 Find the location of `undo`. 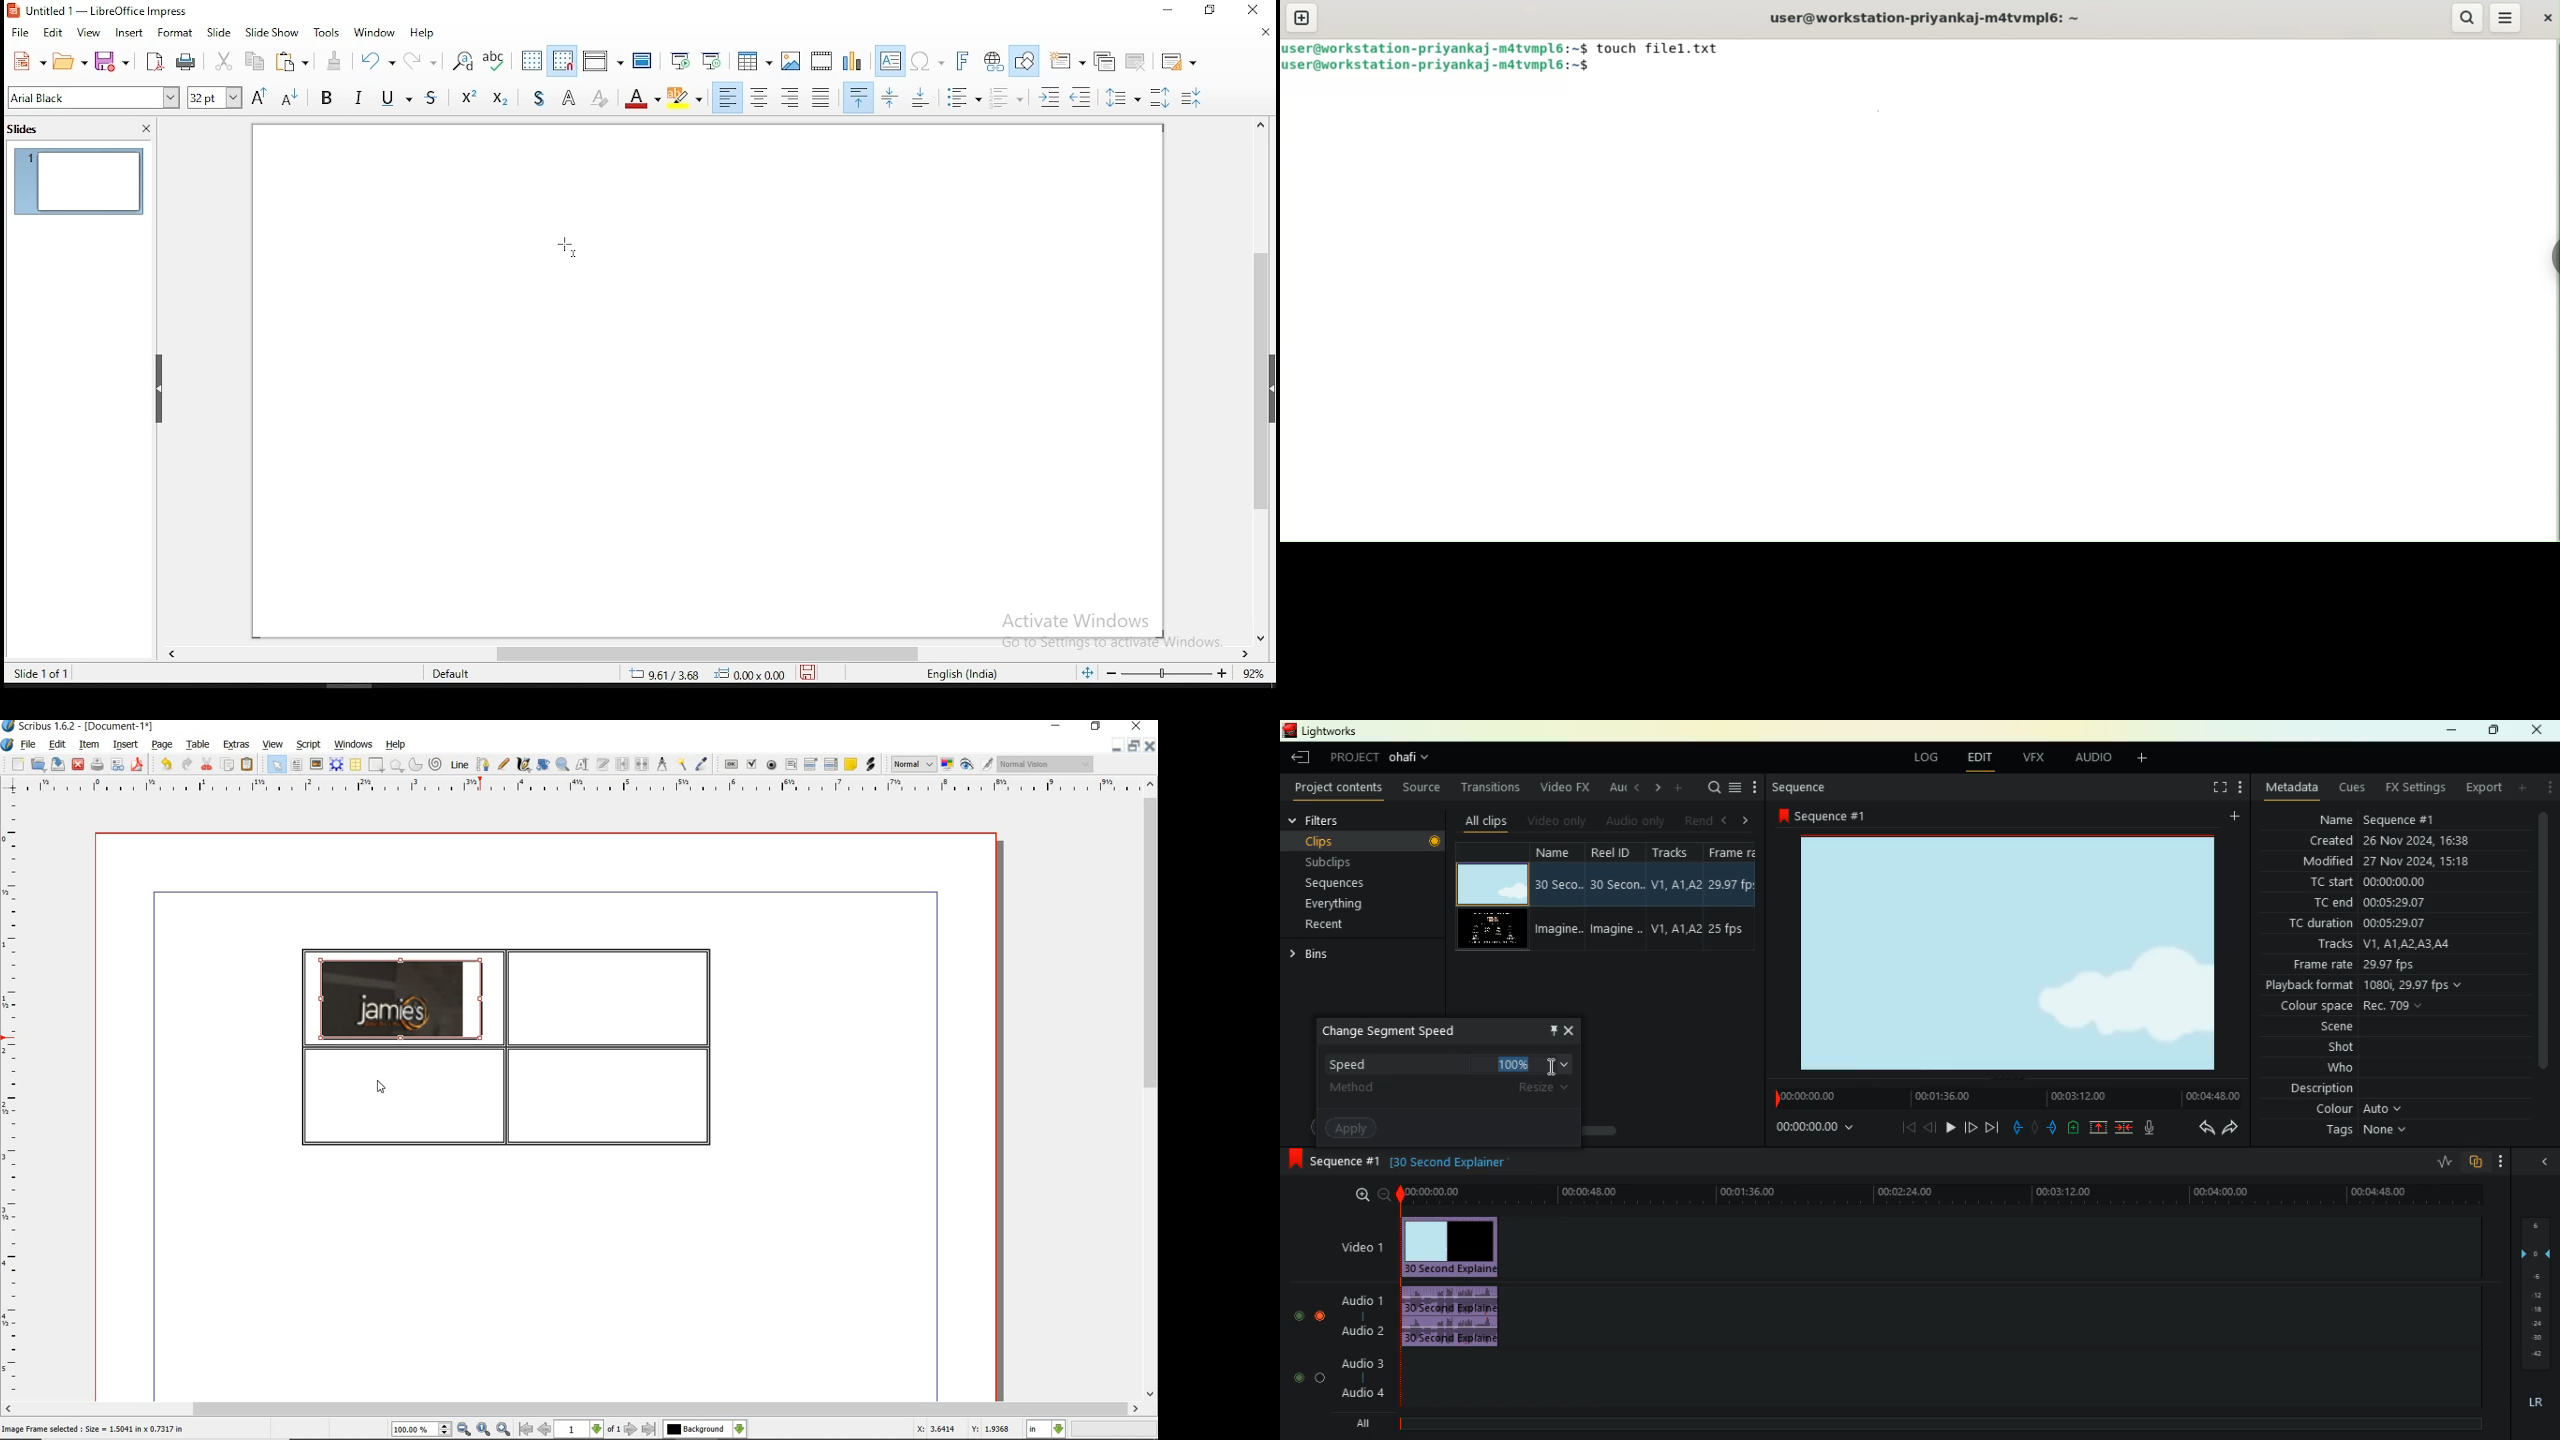

undo is located at coordinates (166, 764).